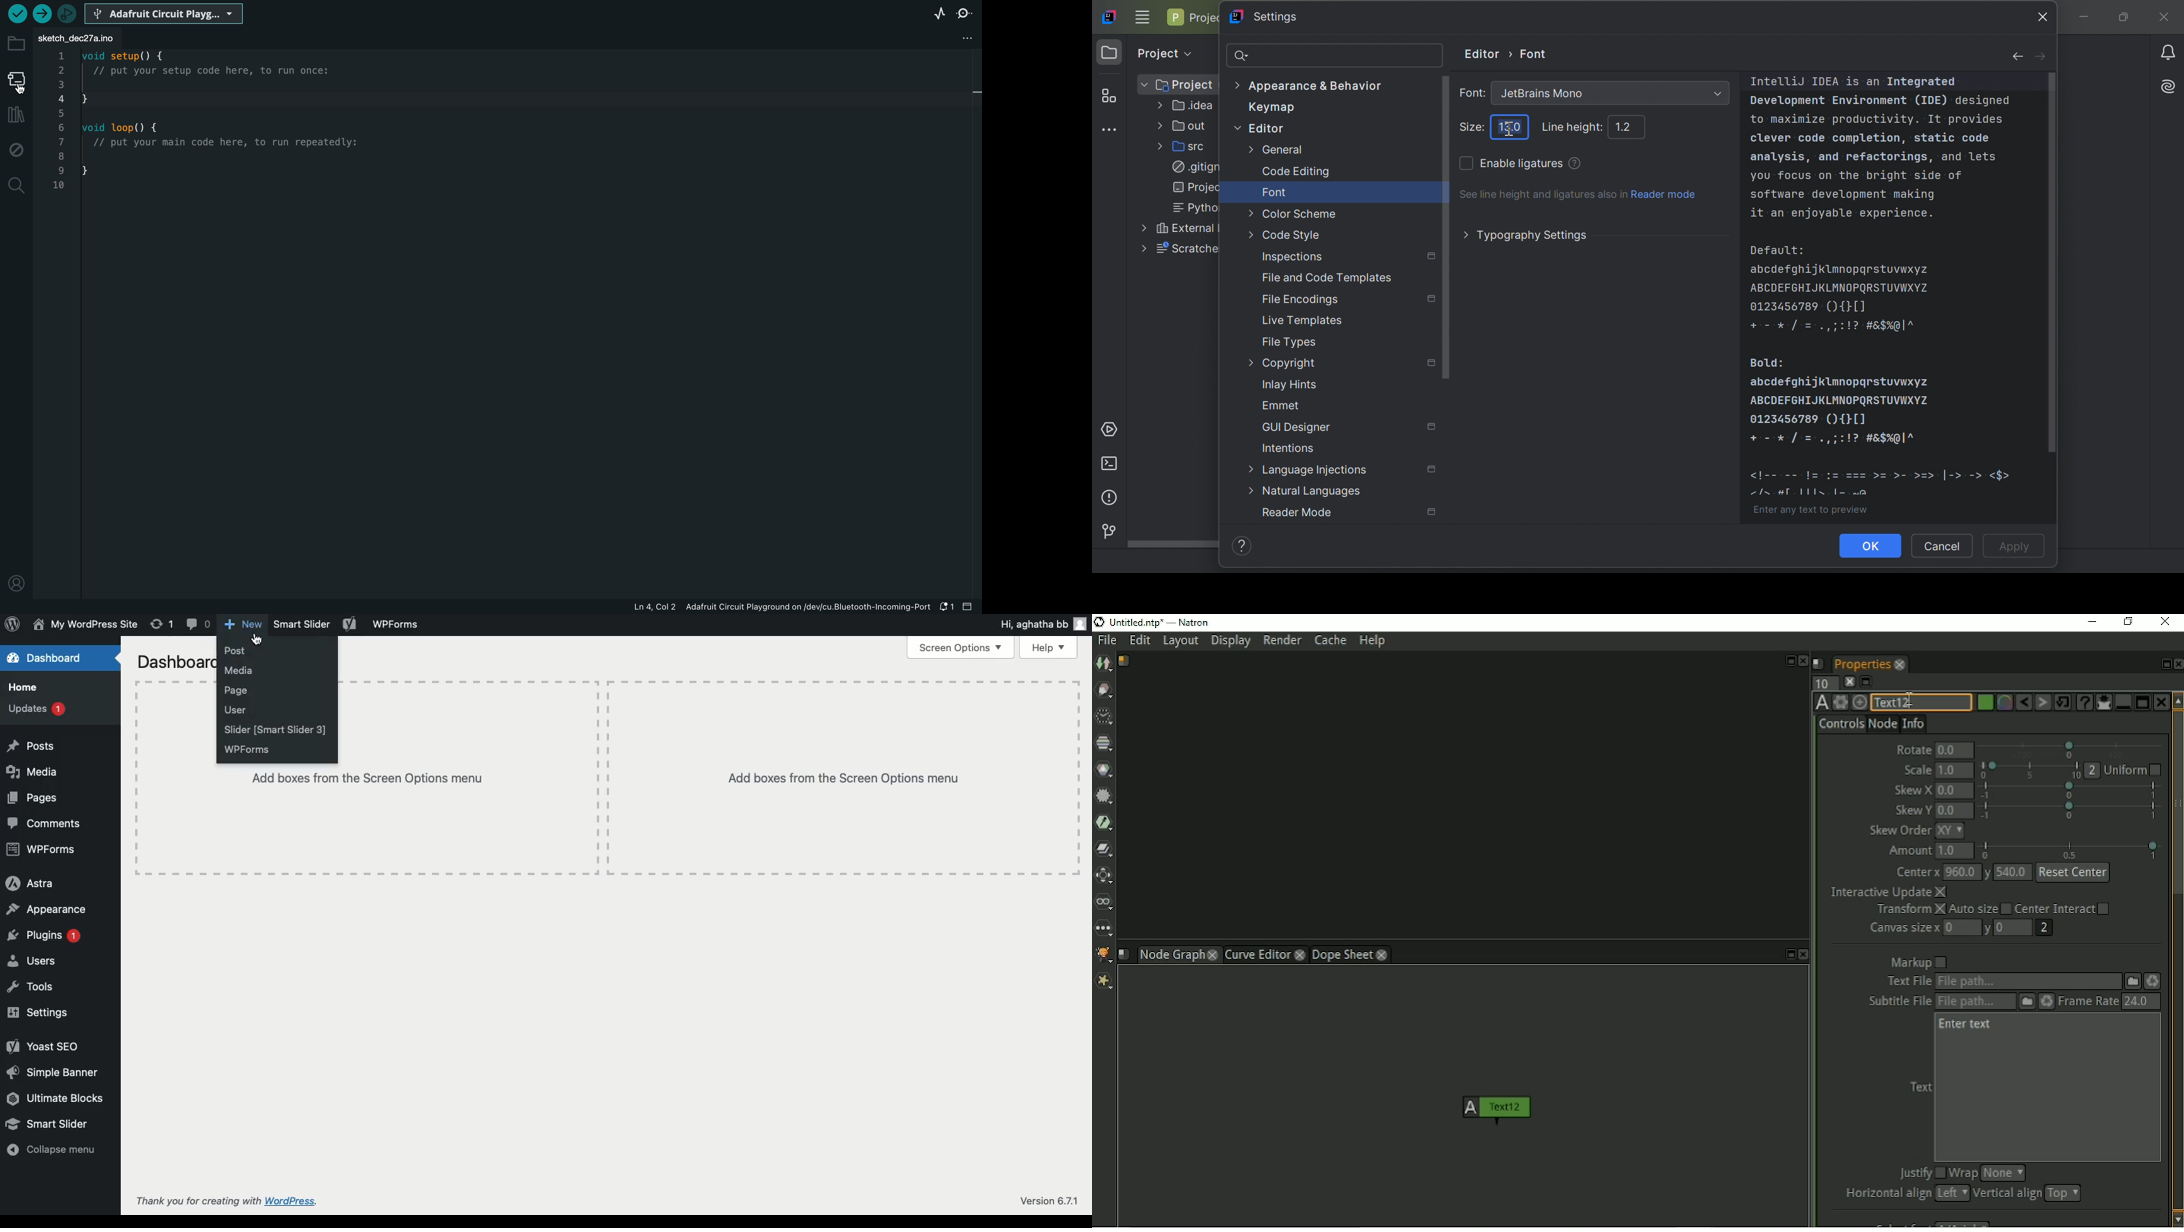 This screenshot has width=2184, height=1232. What do you see at coordinates (1108, 500) in the screenshot?
I see `Problems` at bounding box center [1108, 500].